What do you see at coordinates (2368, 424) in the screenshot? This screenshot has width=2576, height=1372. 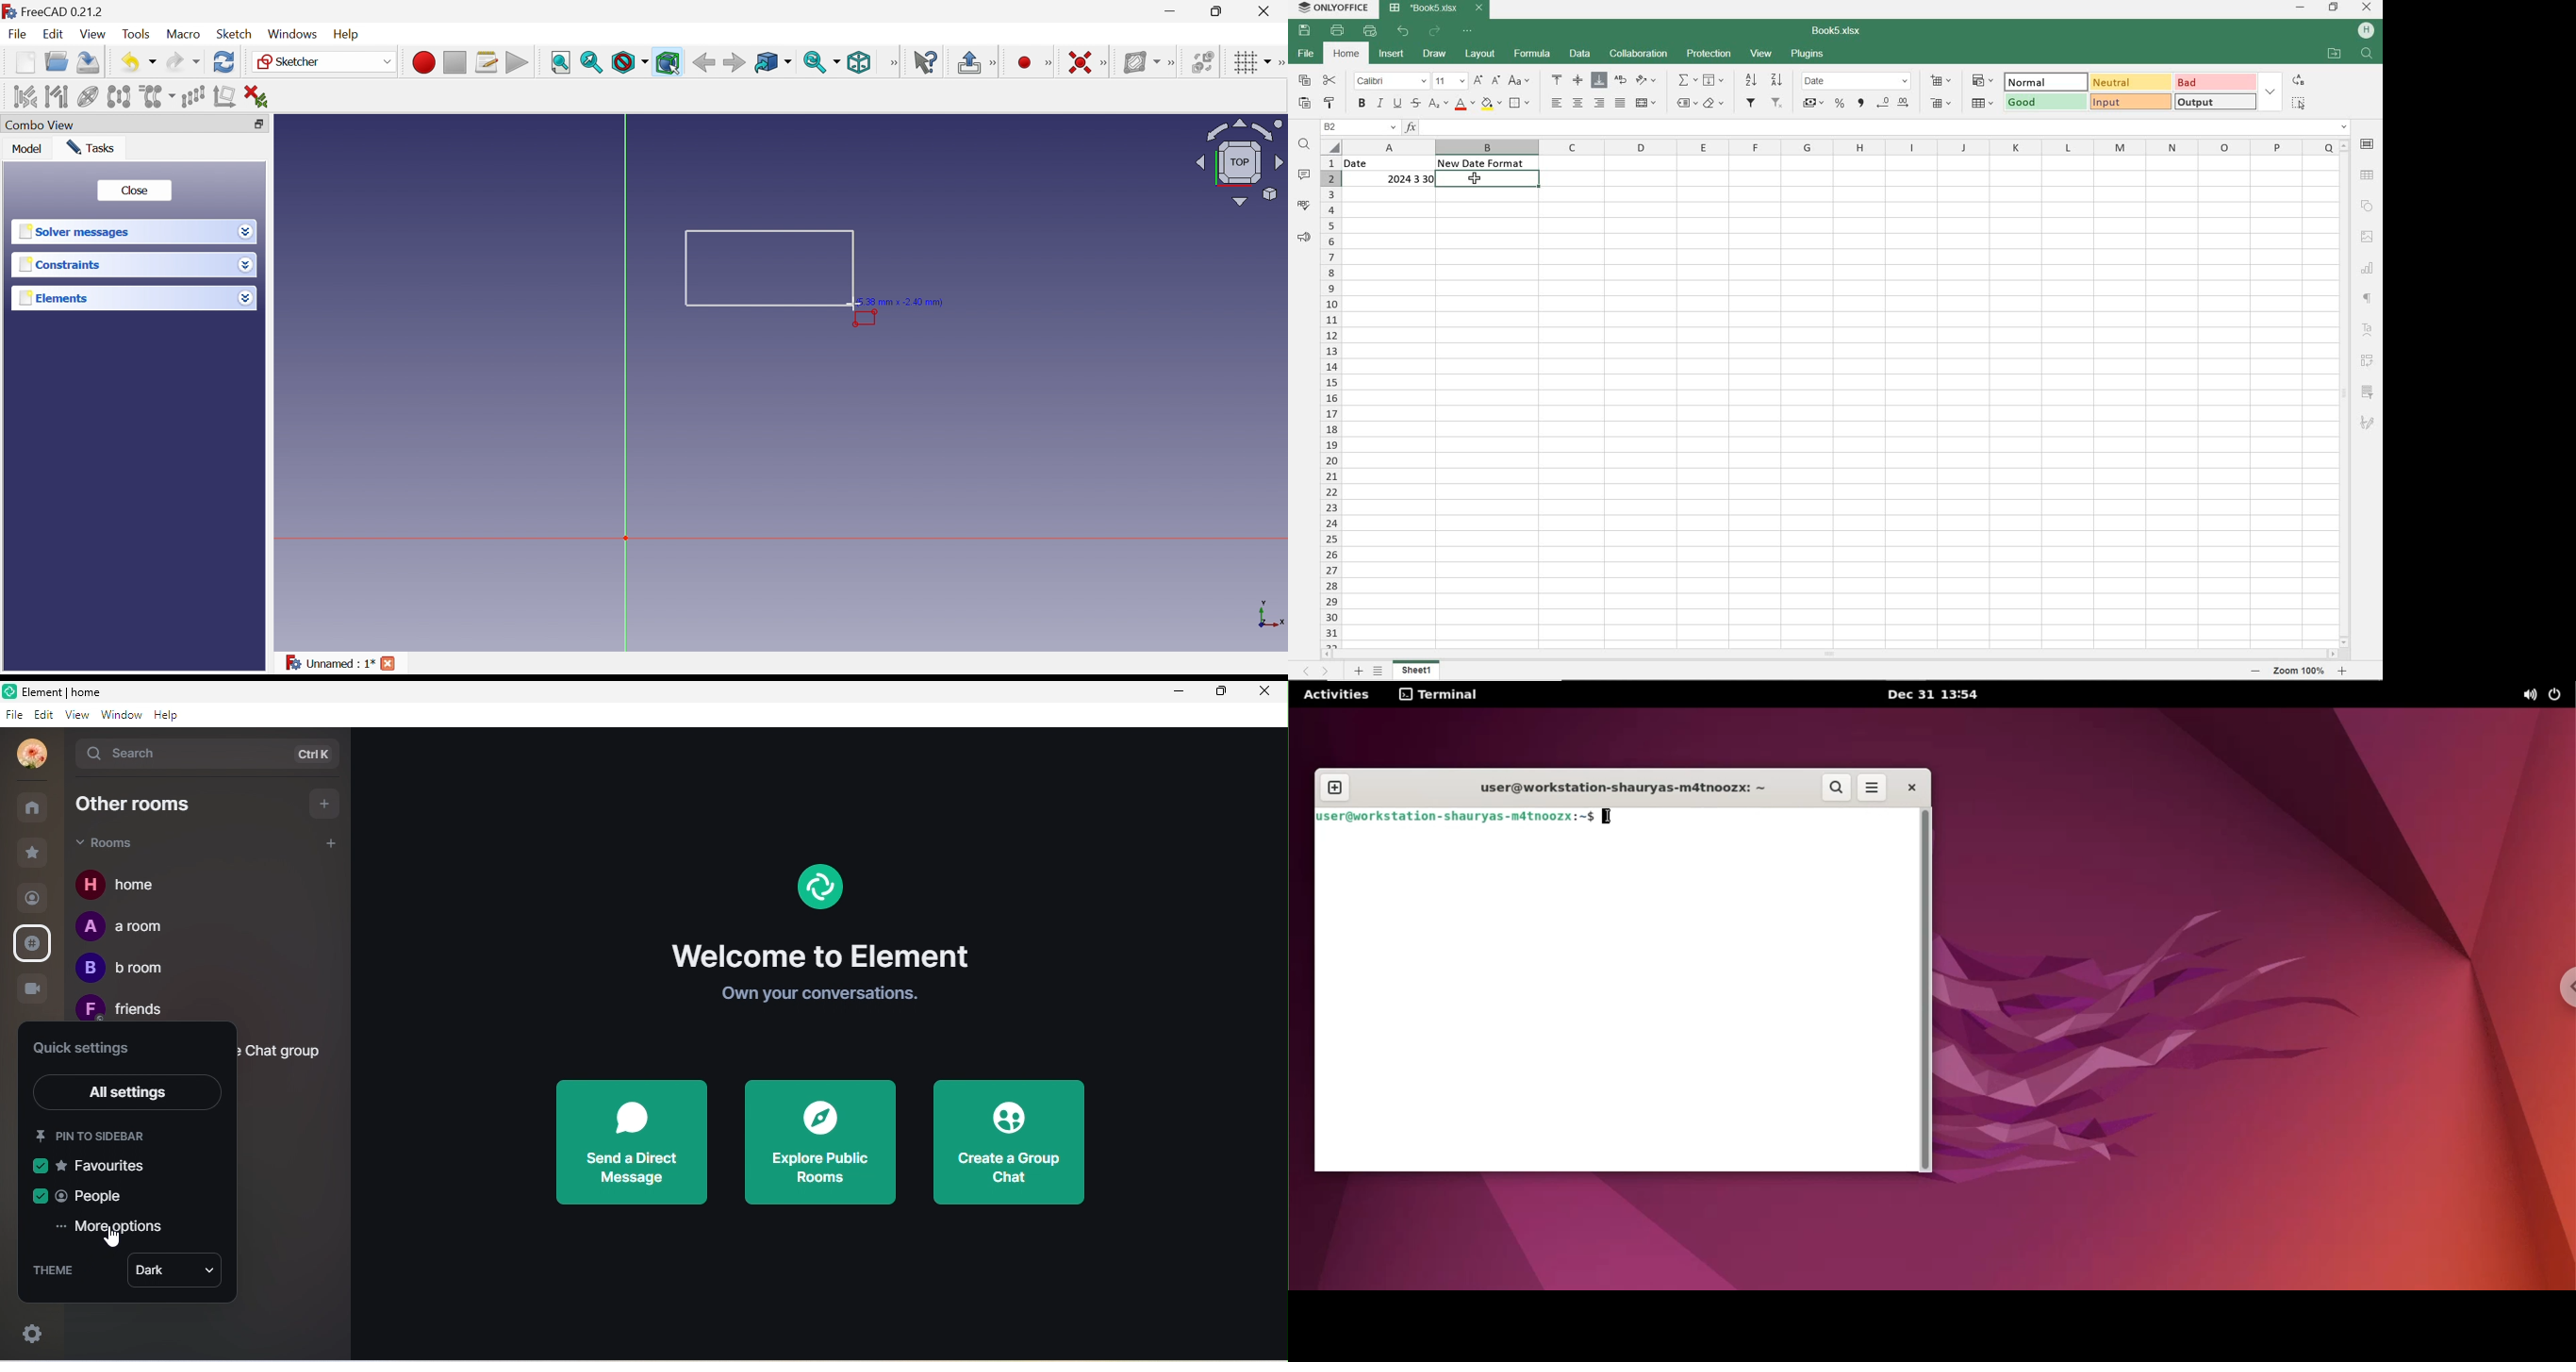 I see `SIGNATURE` at bounding box center [2368, 424].